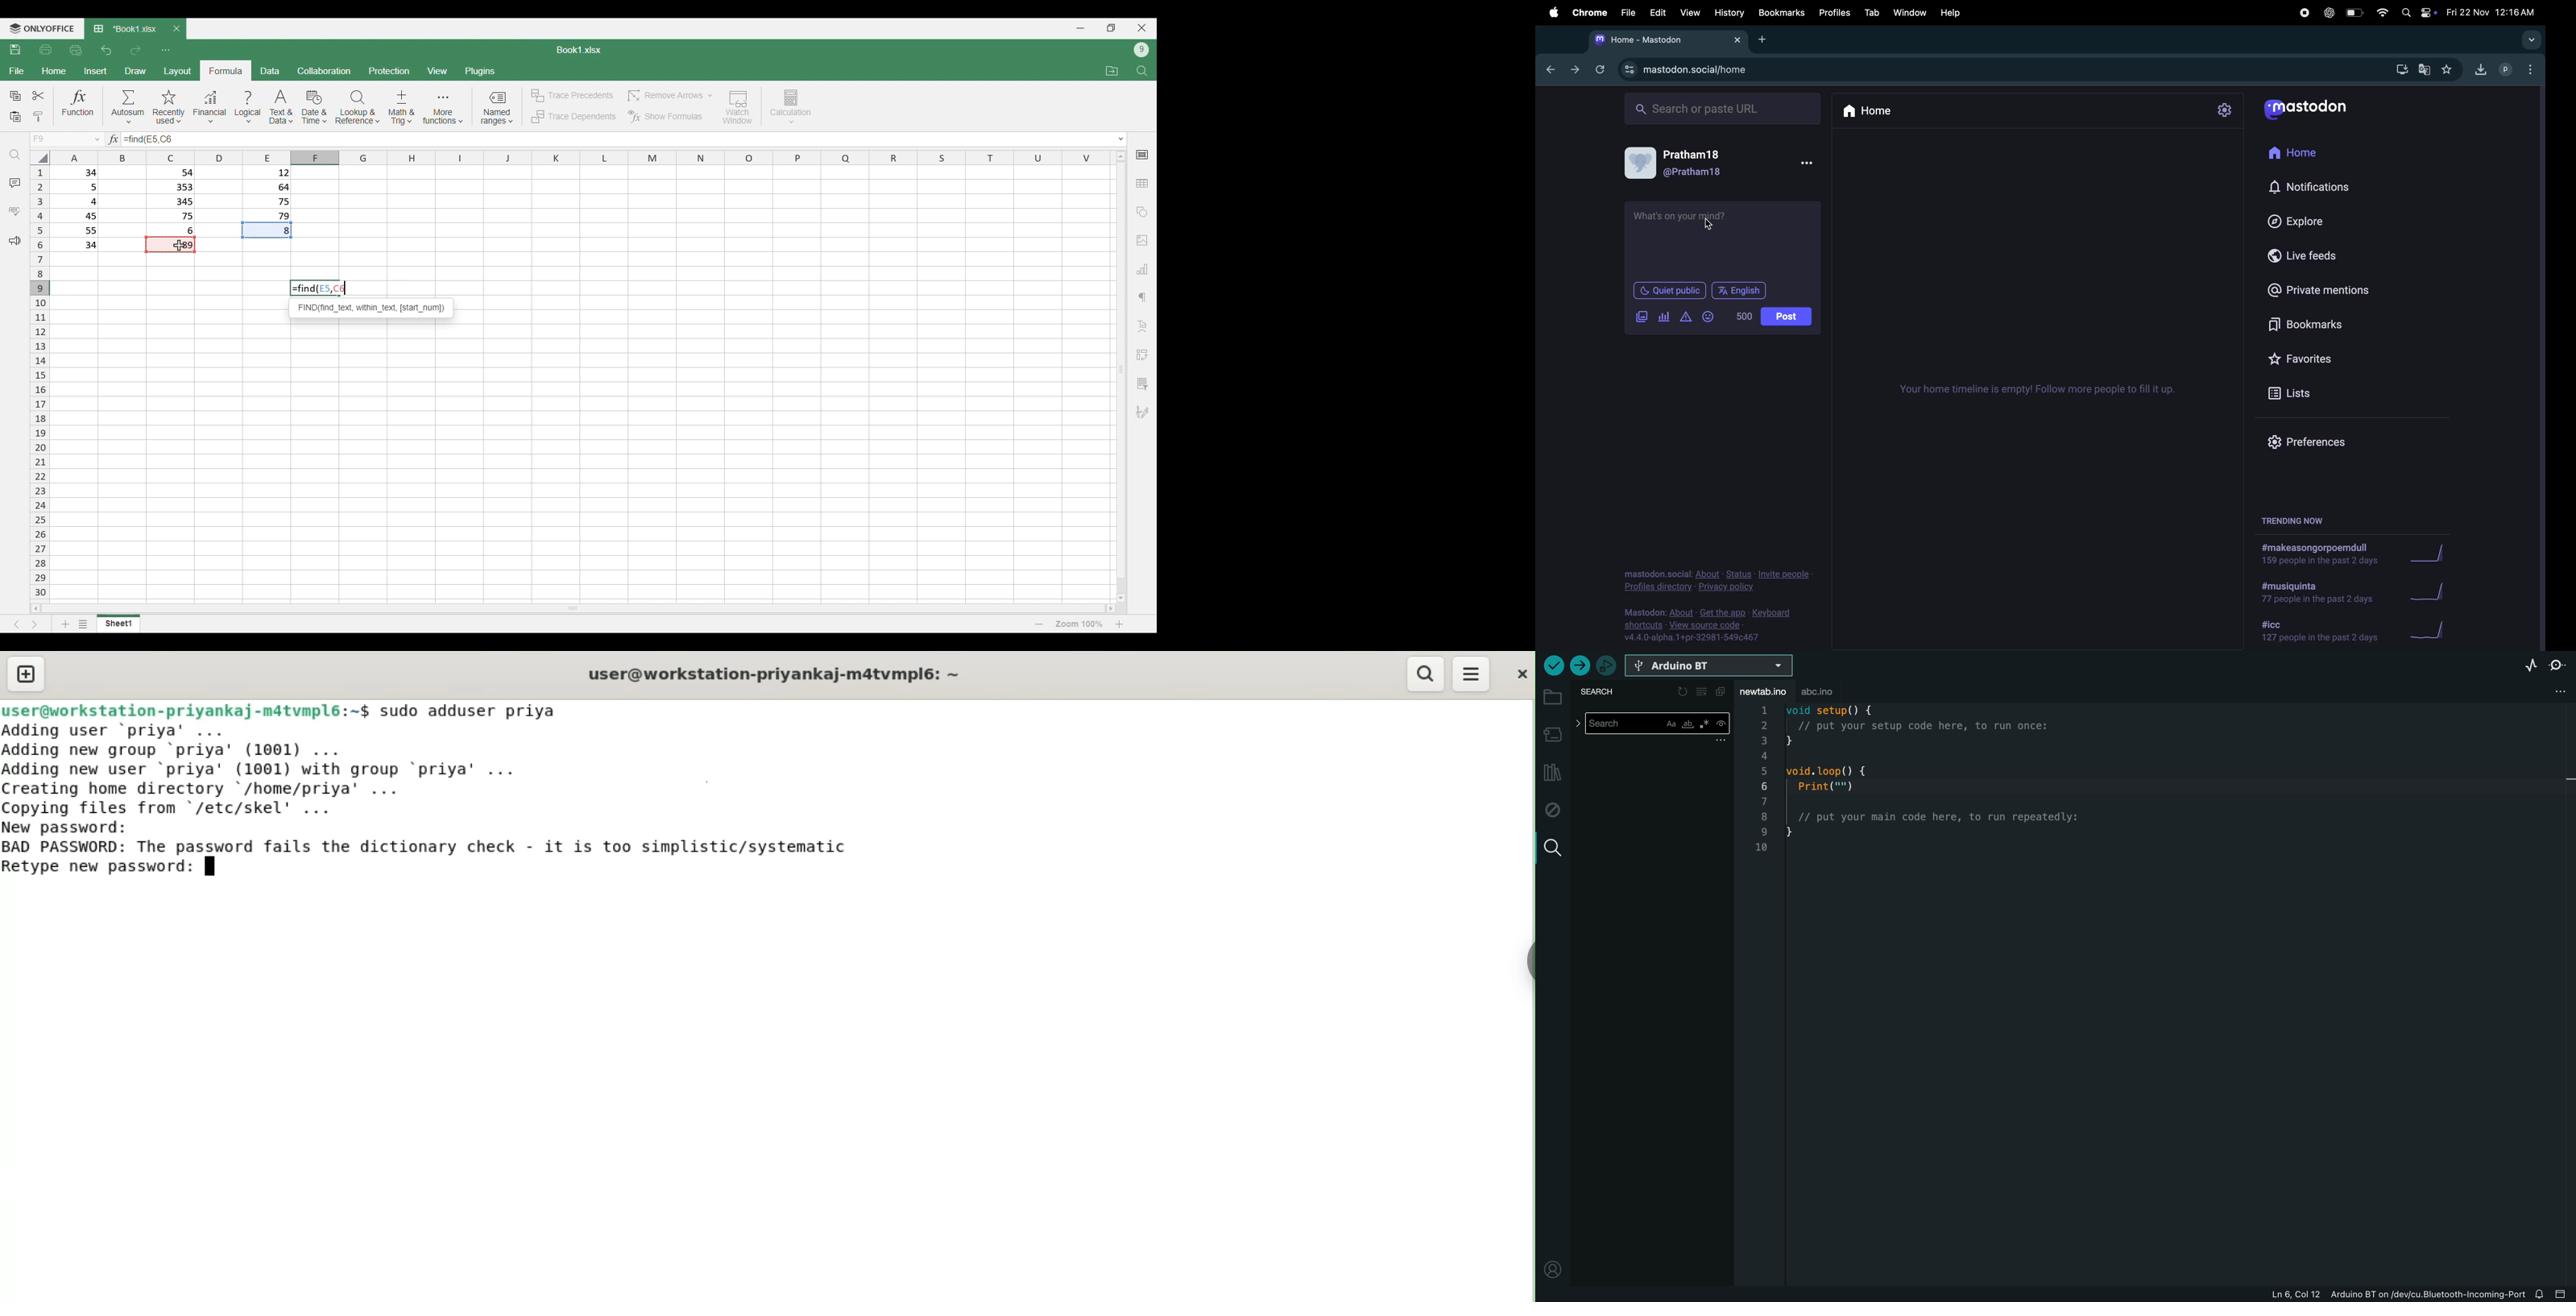  Describe the element at coordinates (1638, 317) in the screenshot. I see `add image` at that location.